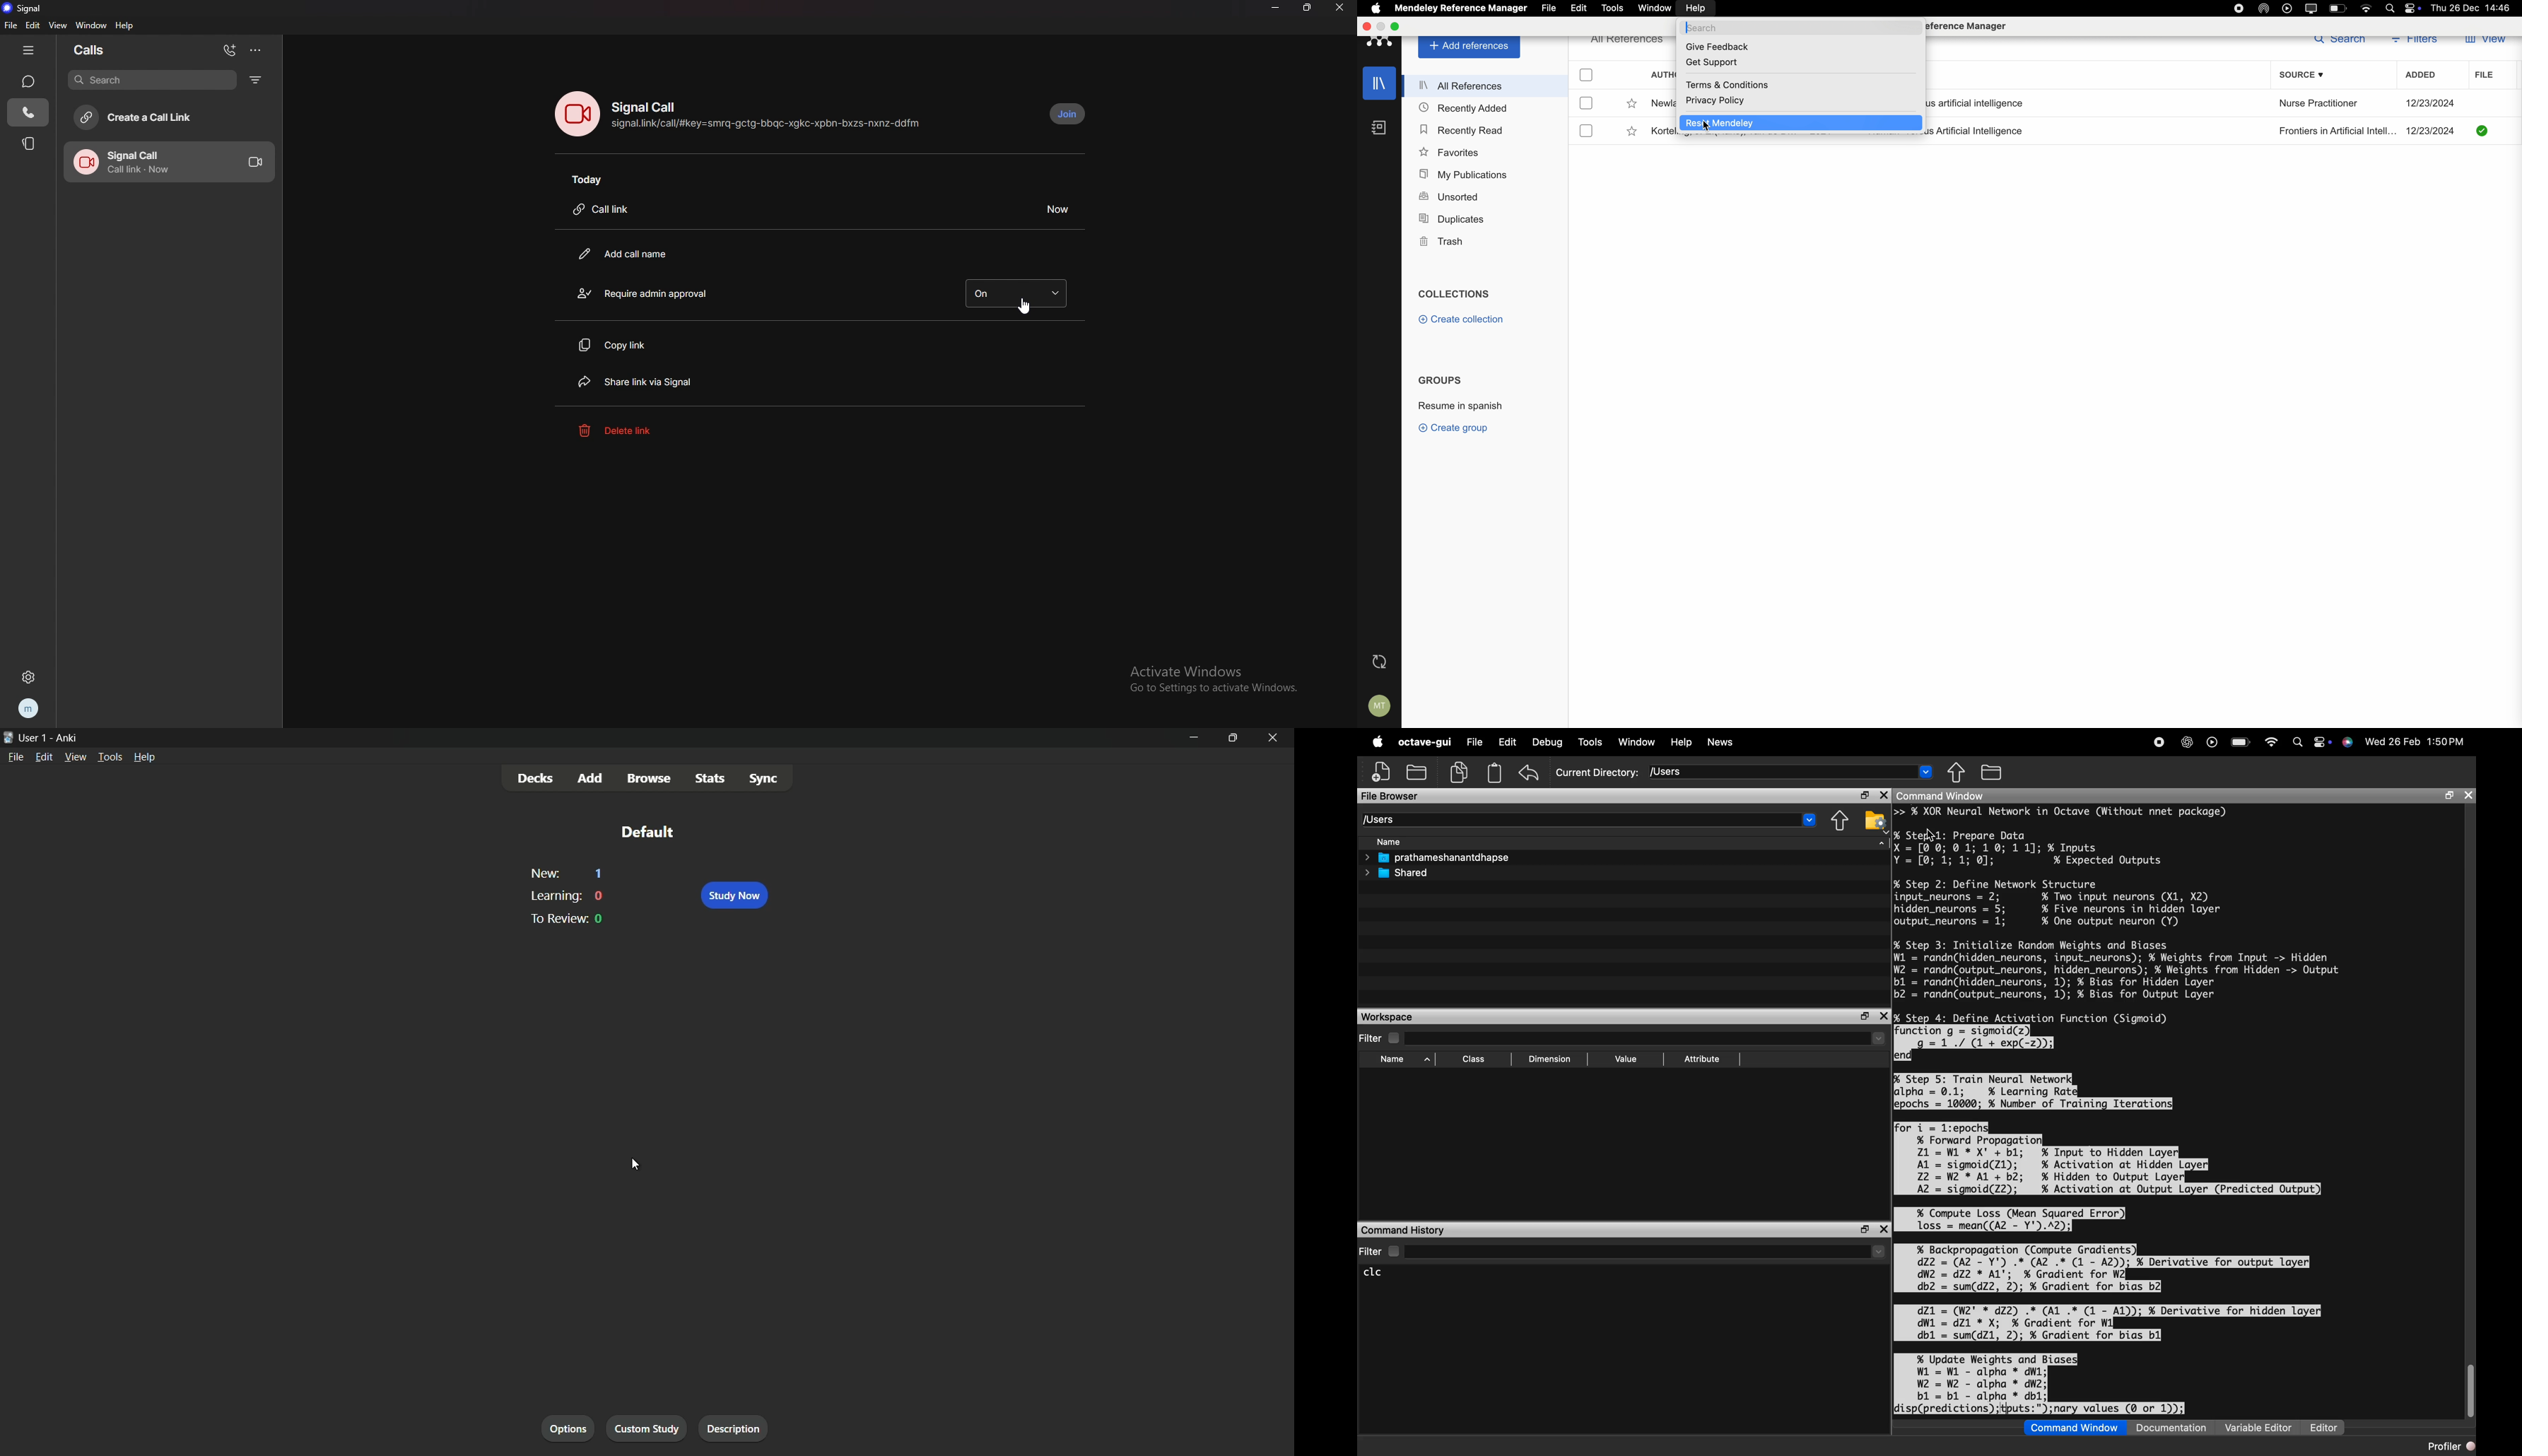  What do you see at coordinates (1475, 742) in the screenshot?
I see `File` at bounding box center [1475, 742].